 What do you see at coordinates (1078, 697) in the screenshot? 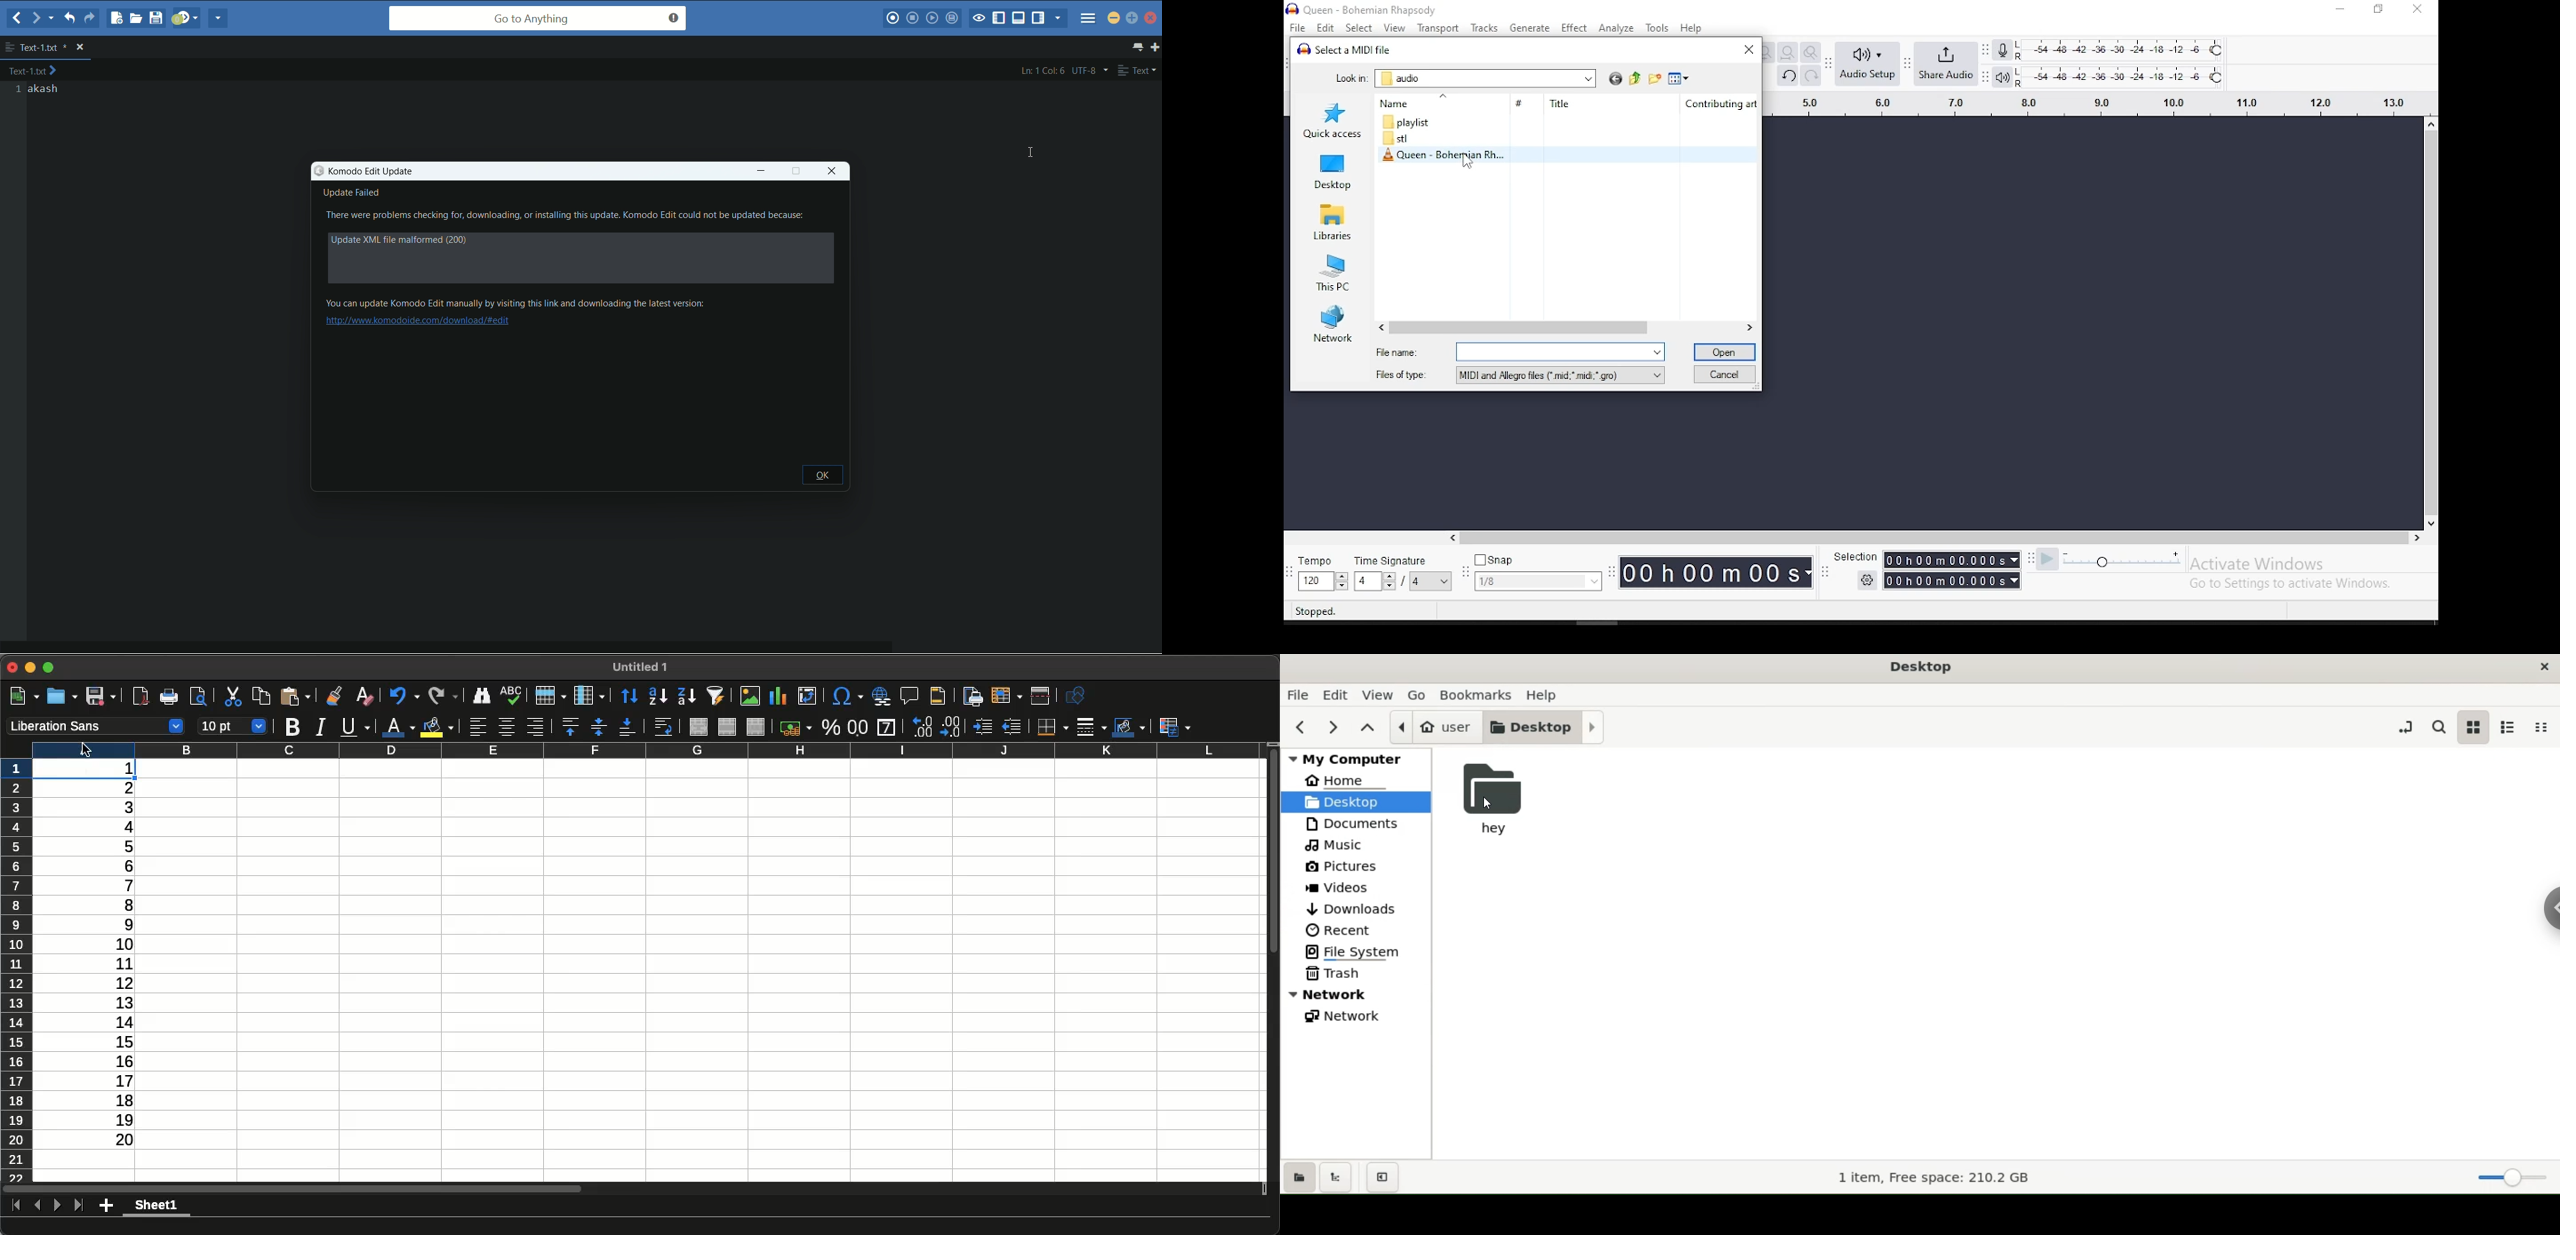
I see `Show draw functions` at bounding box center [1078, 697].